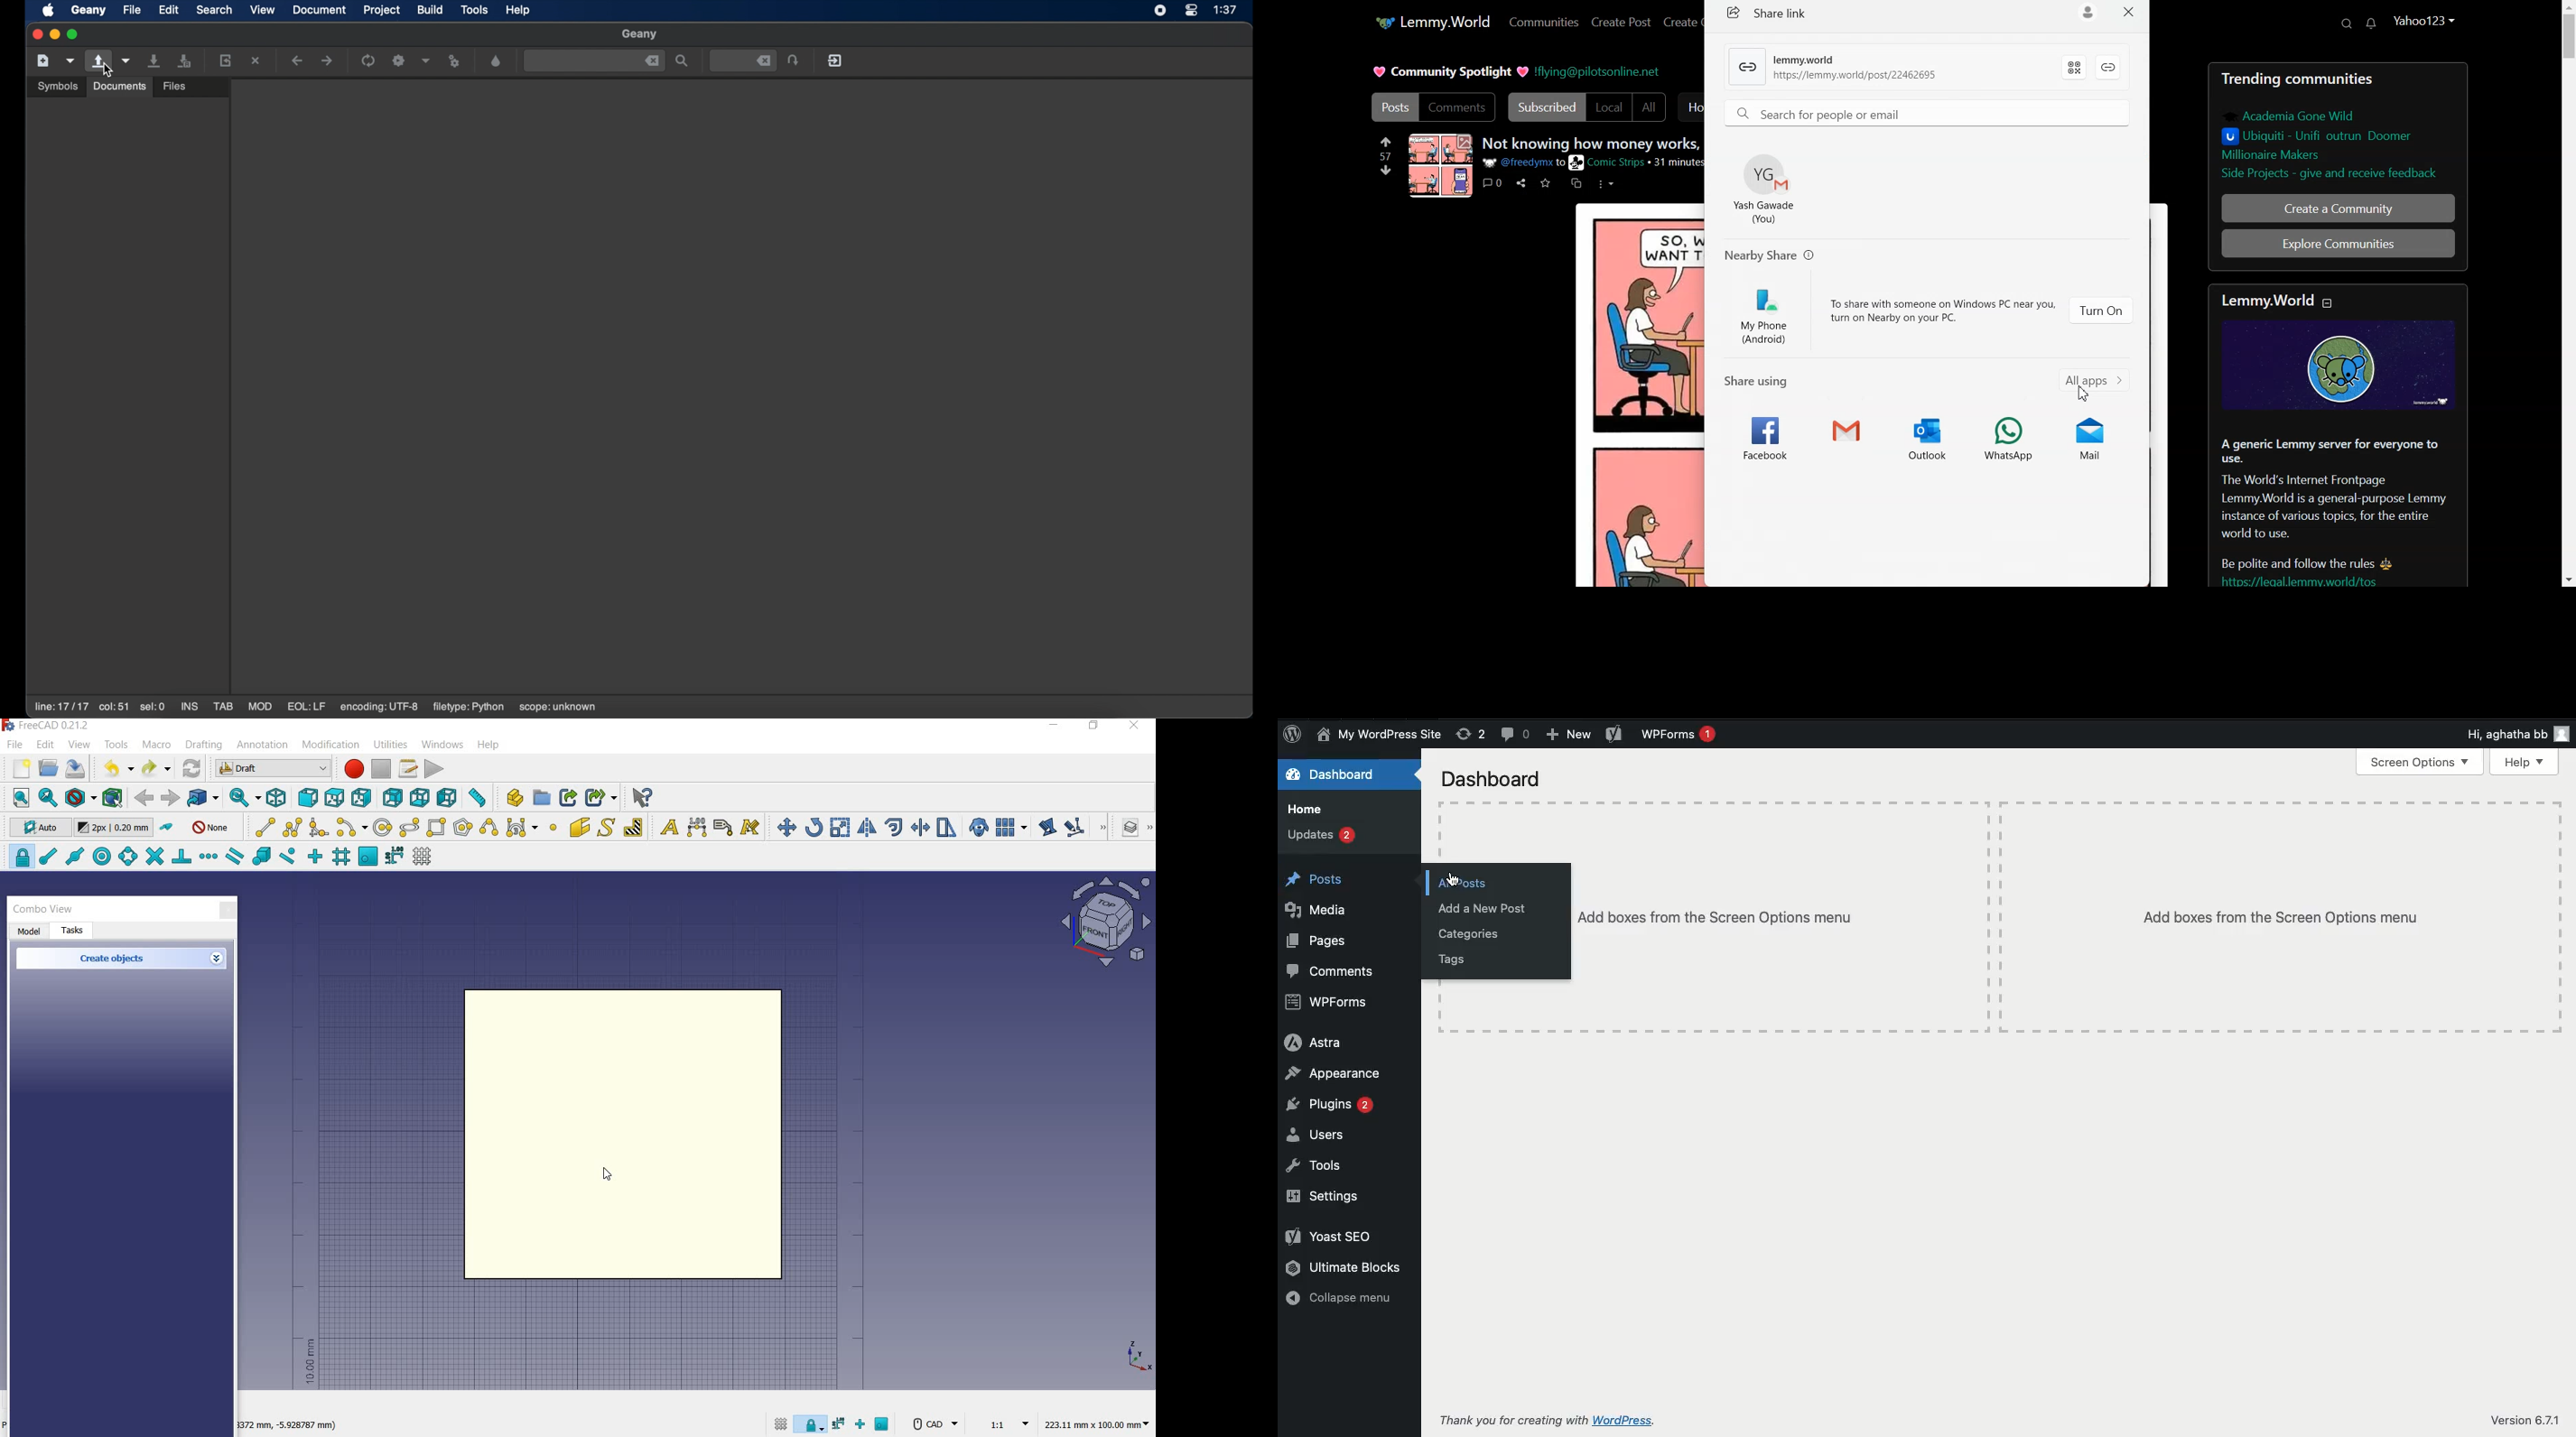 This screenshot has height=1456, width=2576. I want to click on Home Page, so click(1432, 23).